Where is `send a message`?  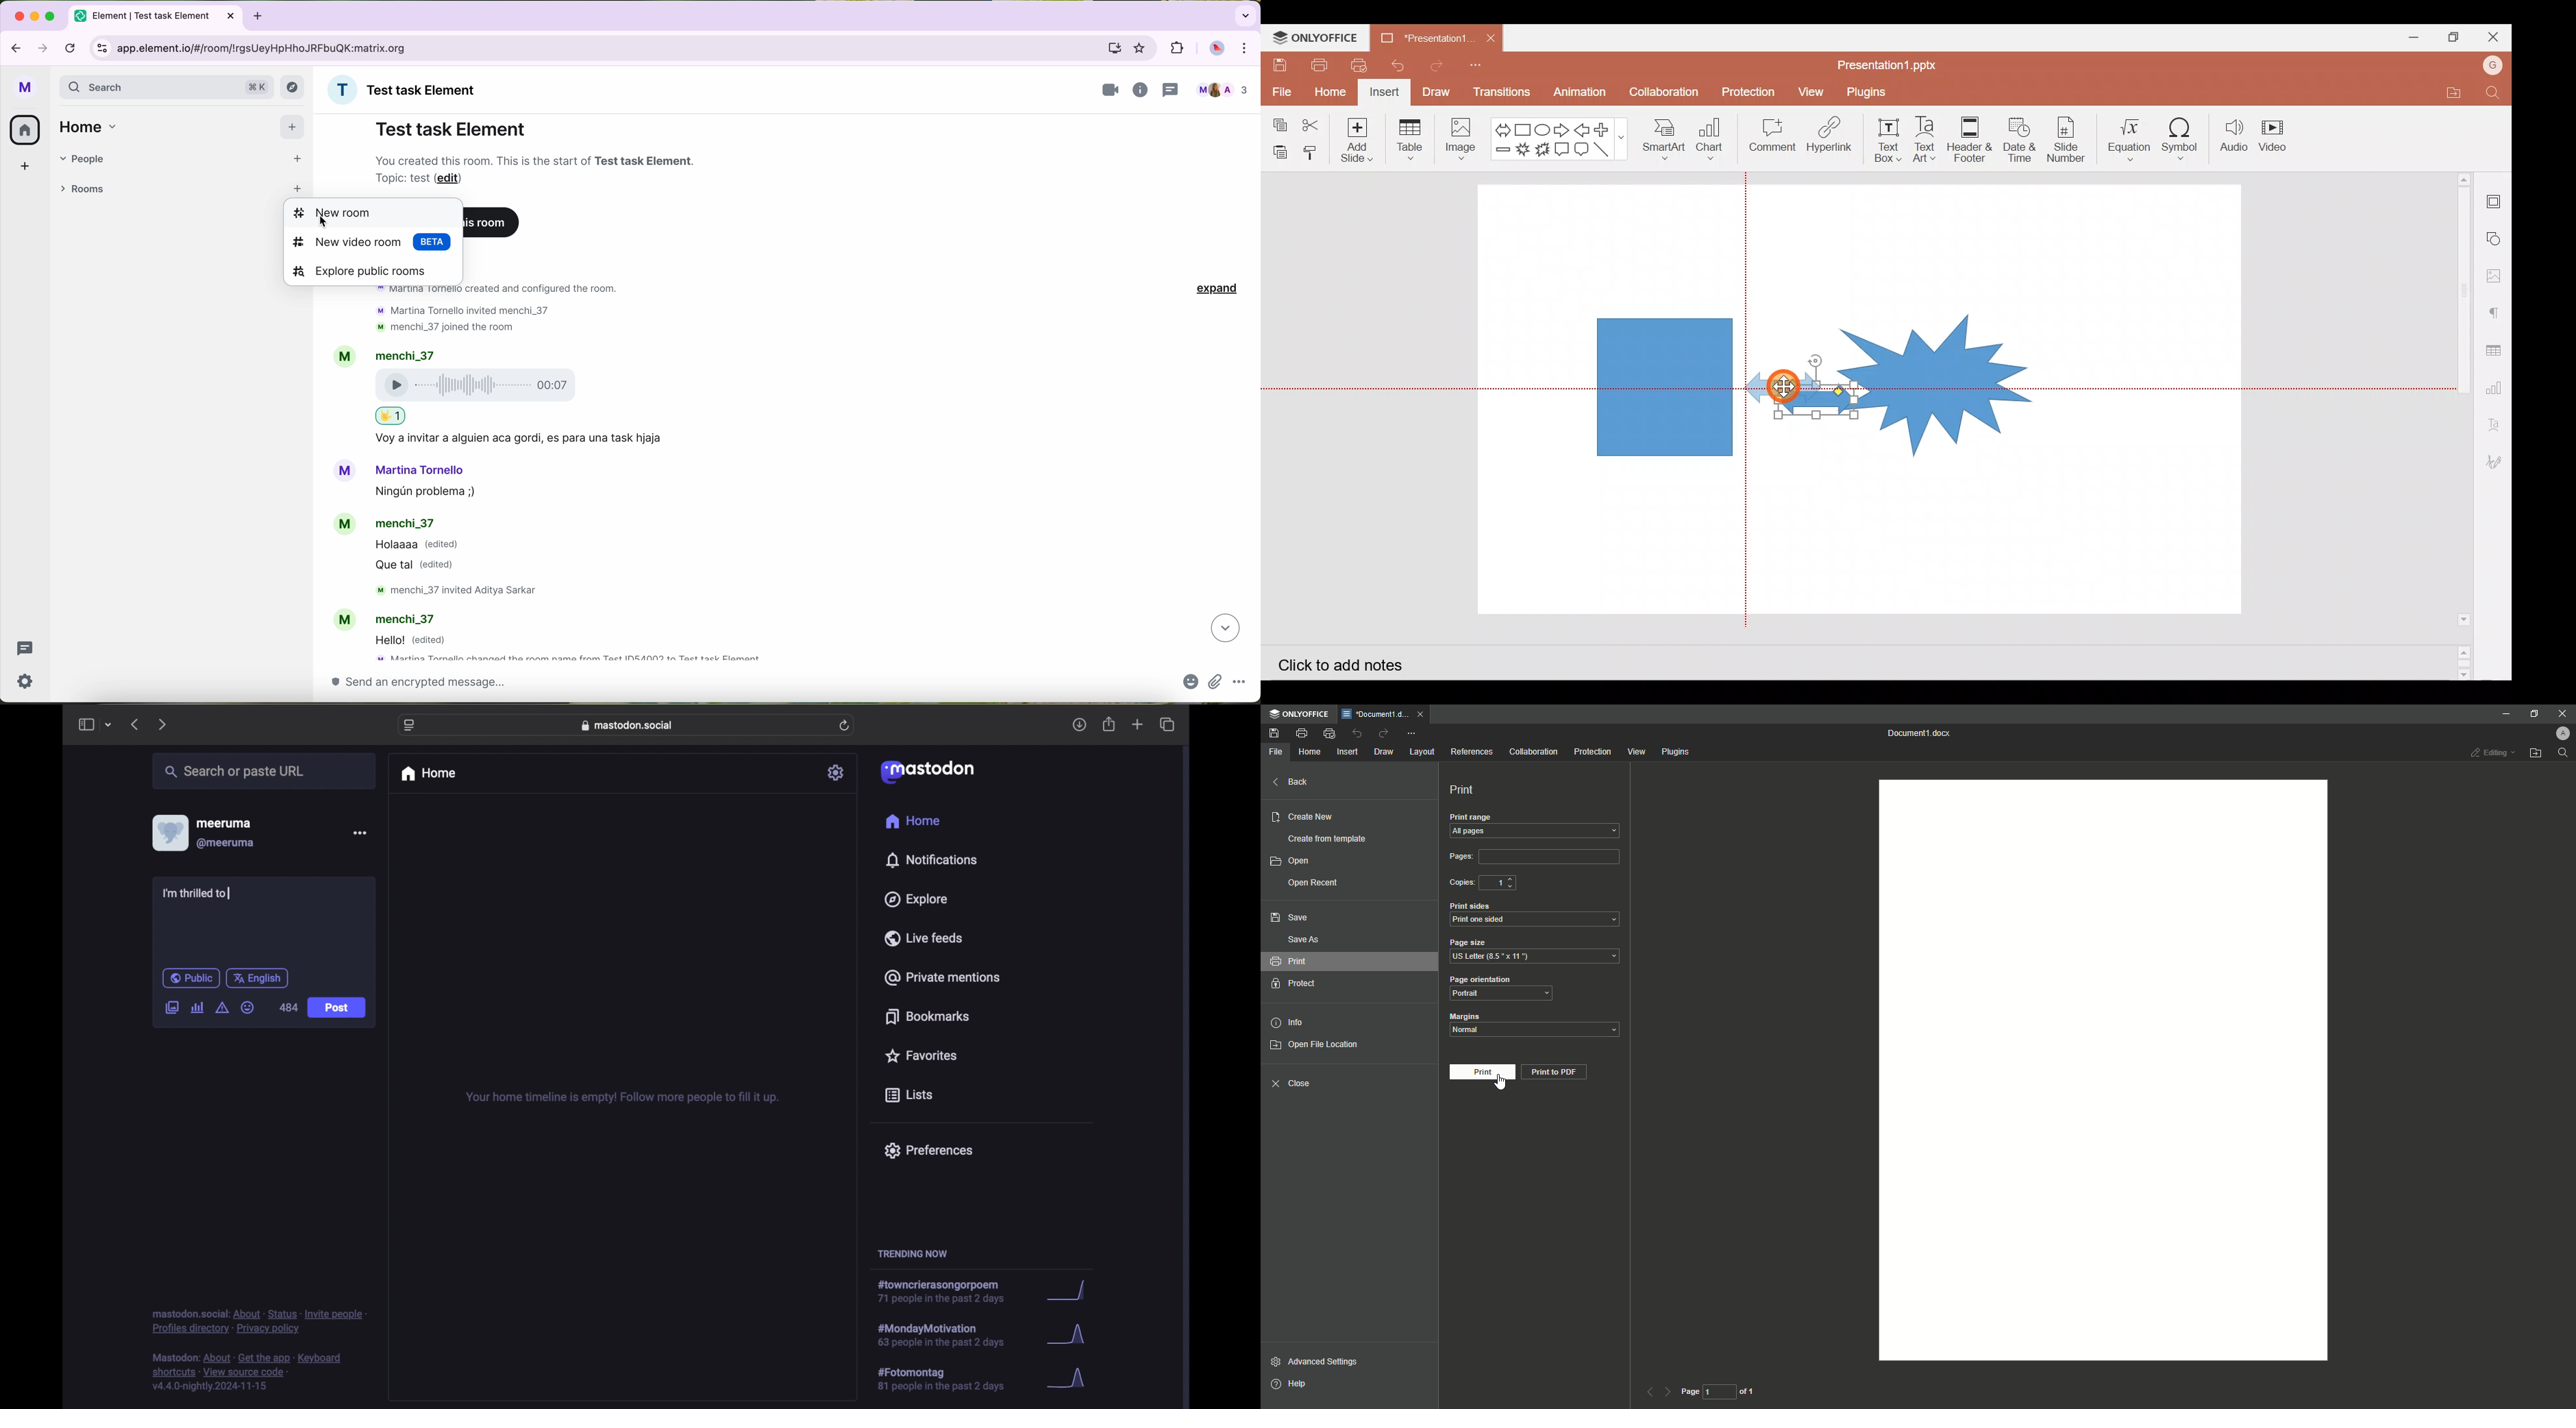
send a message is located at coordinates (738, 686).